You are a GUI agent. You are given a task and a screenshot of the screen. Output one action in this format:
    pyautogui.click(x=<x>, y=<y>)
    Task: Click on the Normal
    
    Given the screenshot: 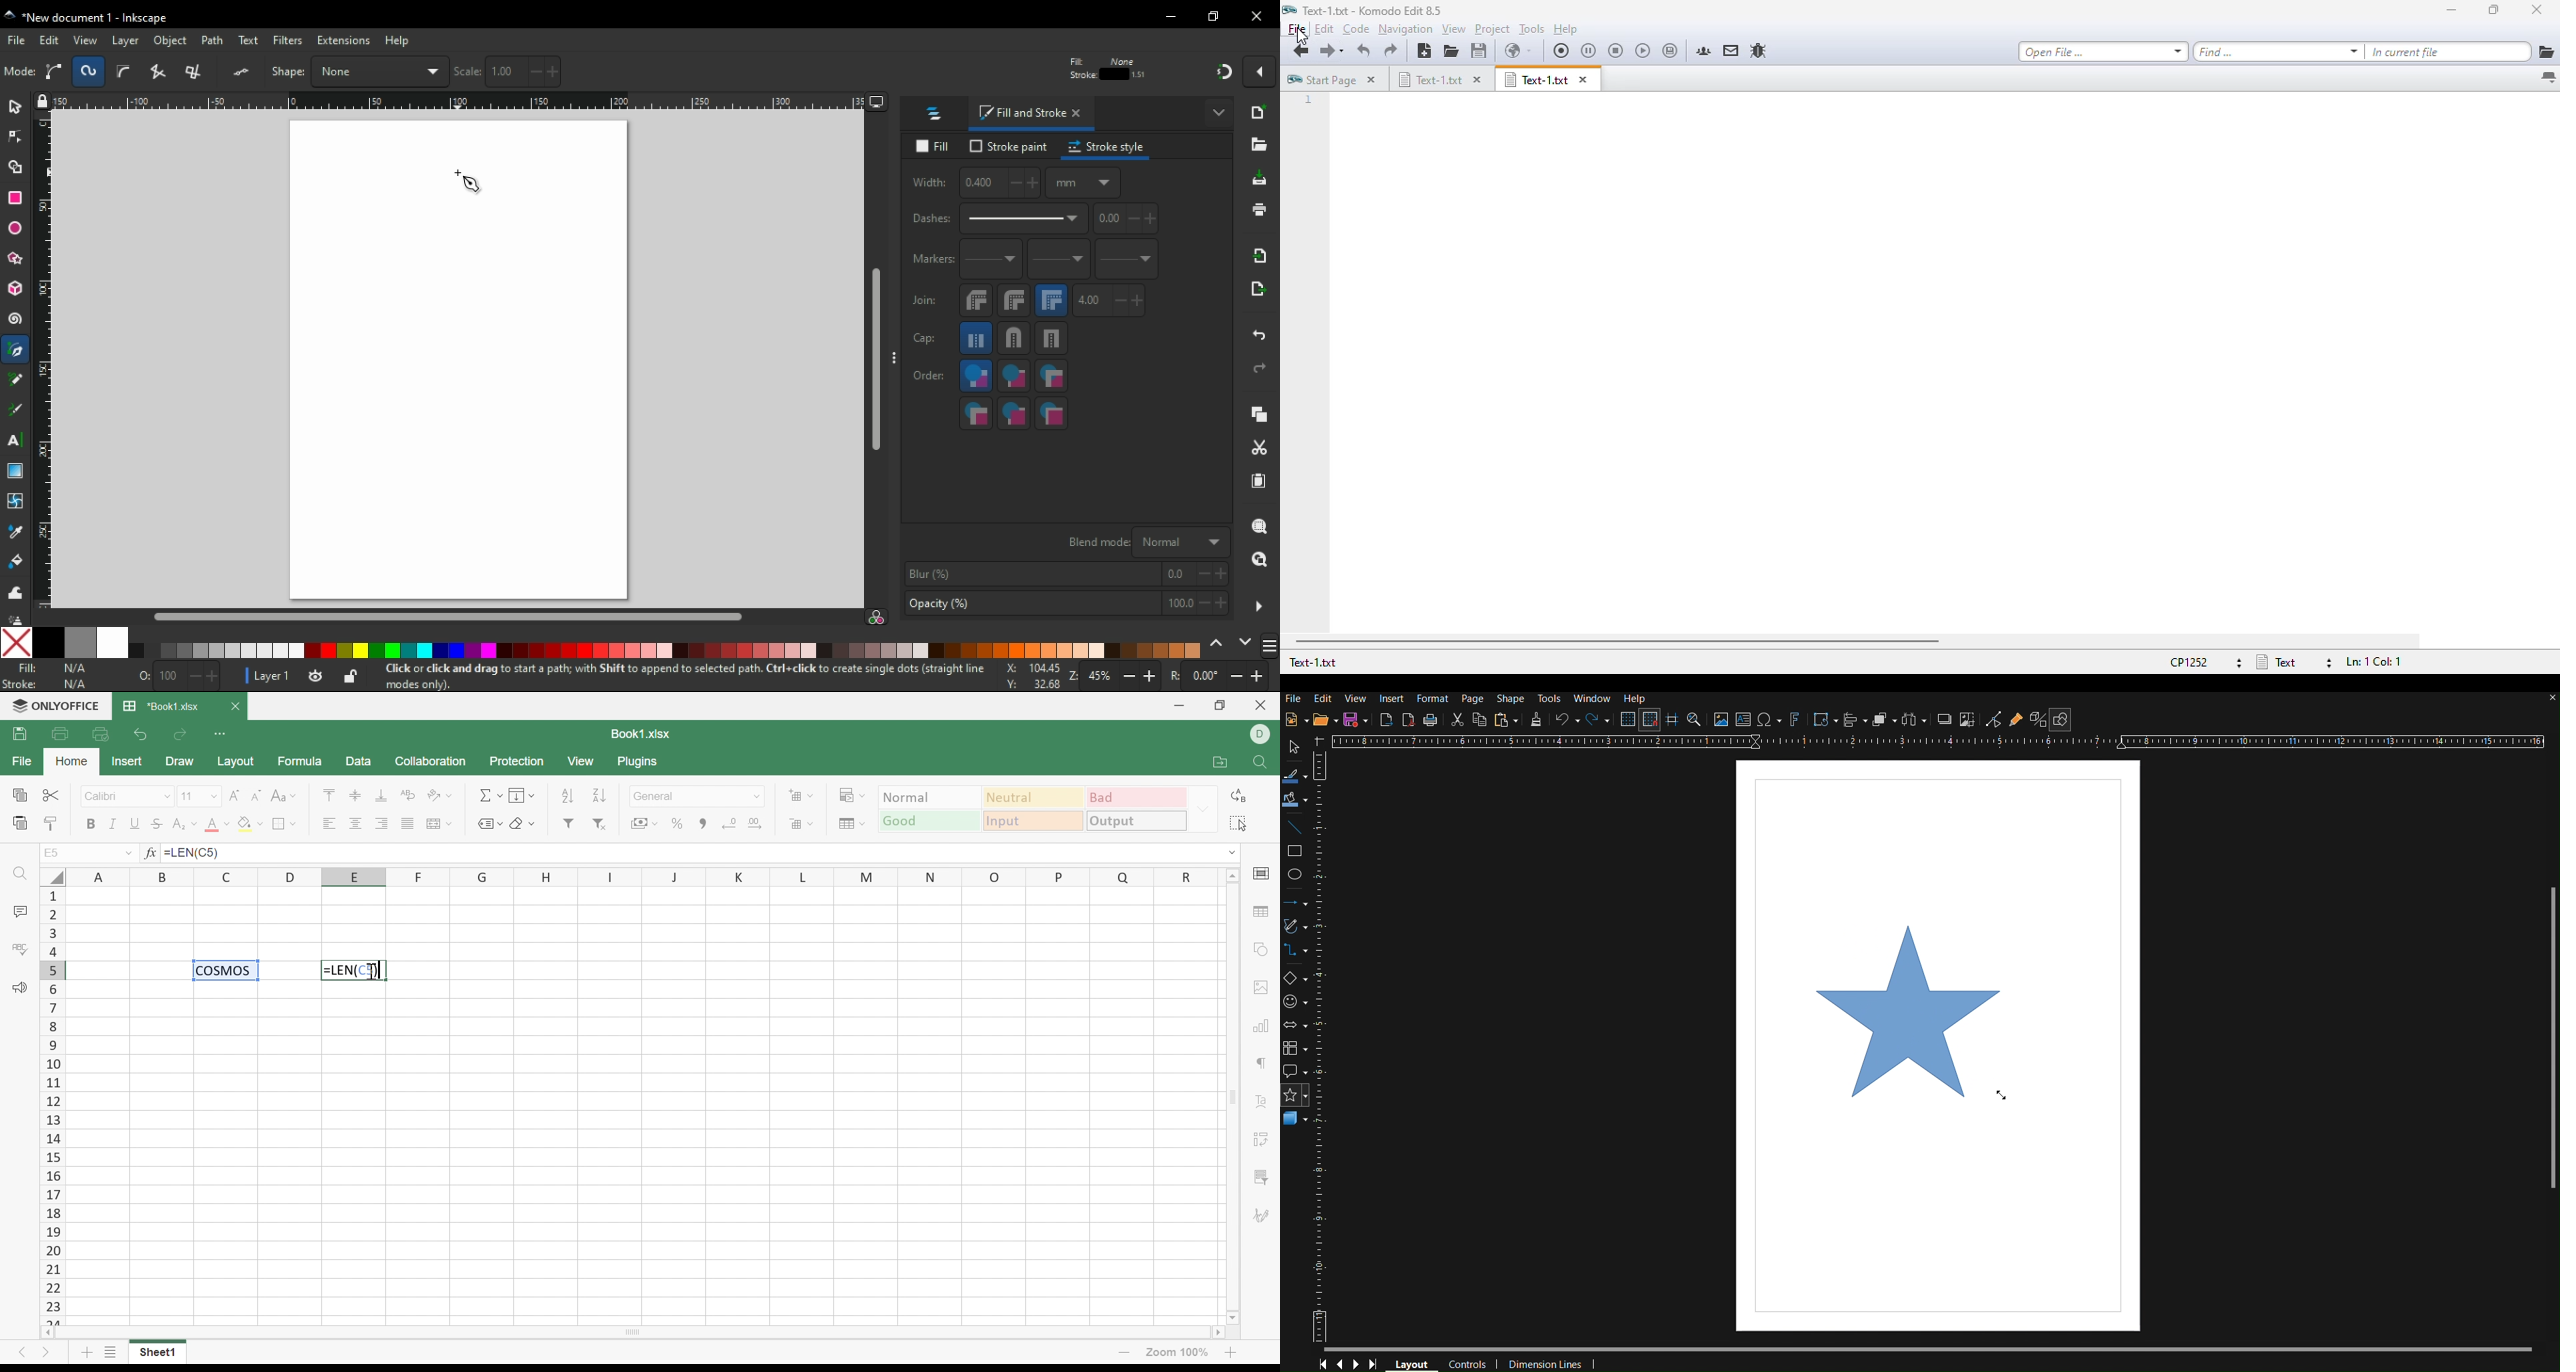 What is the action you would take?
    pyautogui.click(x=930, y=796)
    